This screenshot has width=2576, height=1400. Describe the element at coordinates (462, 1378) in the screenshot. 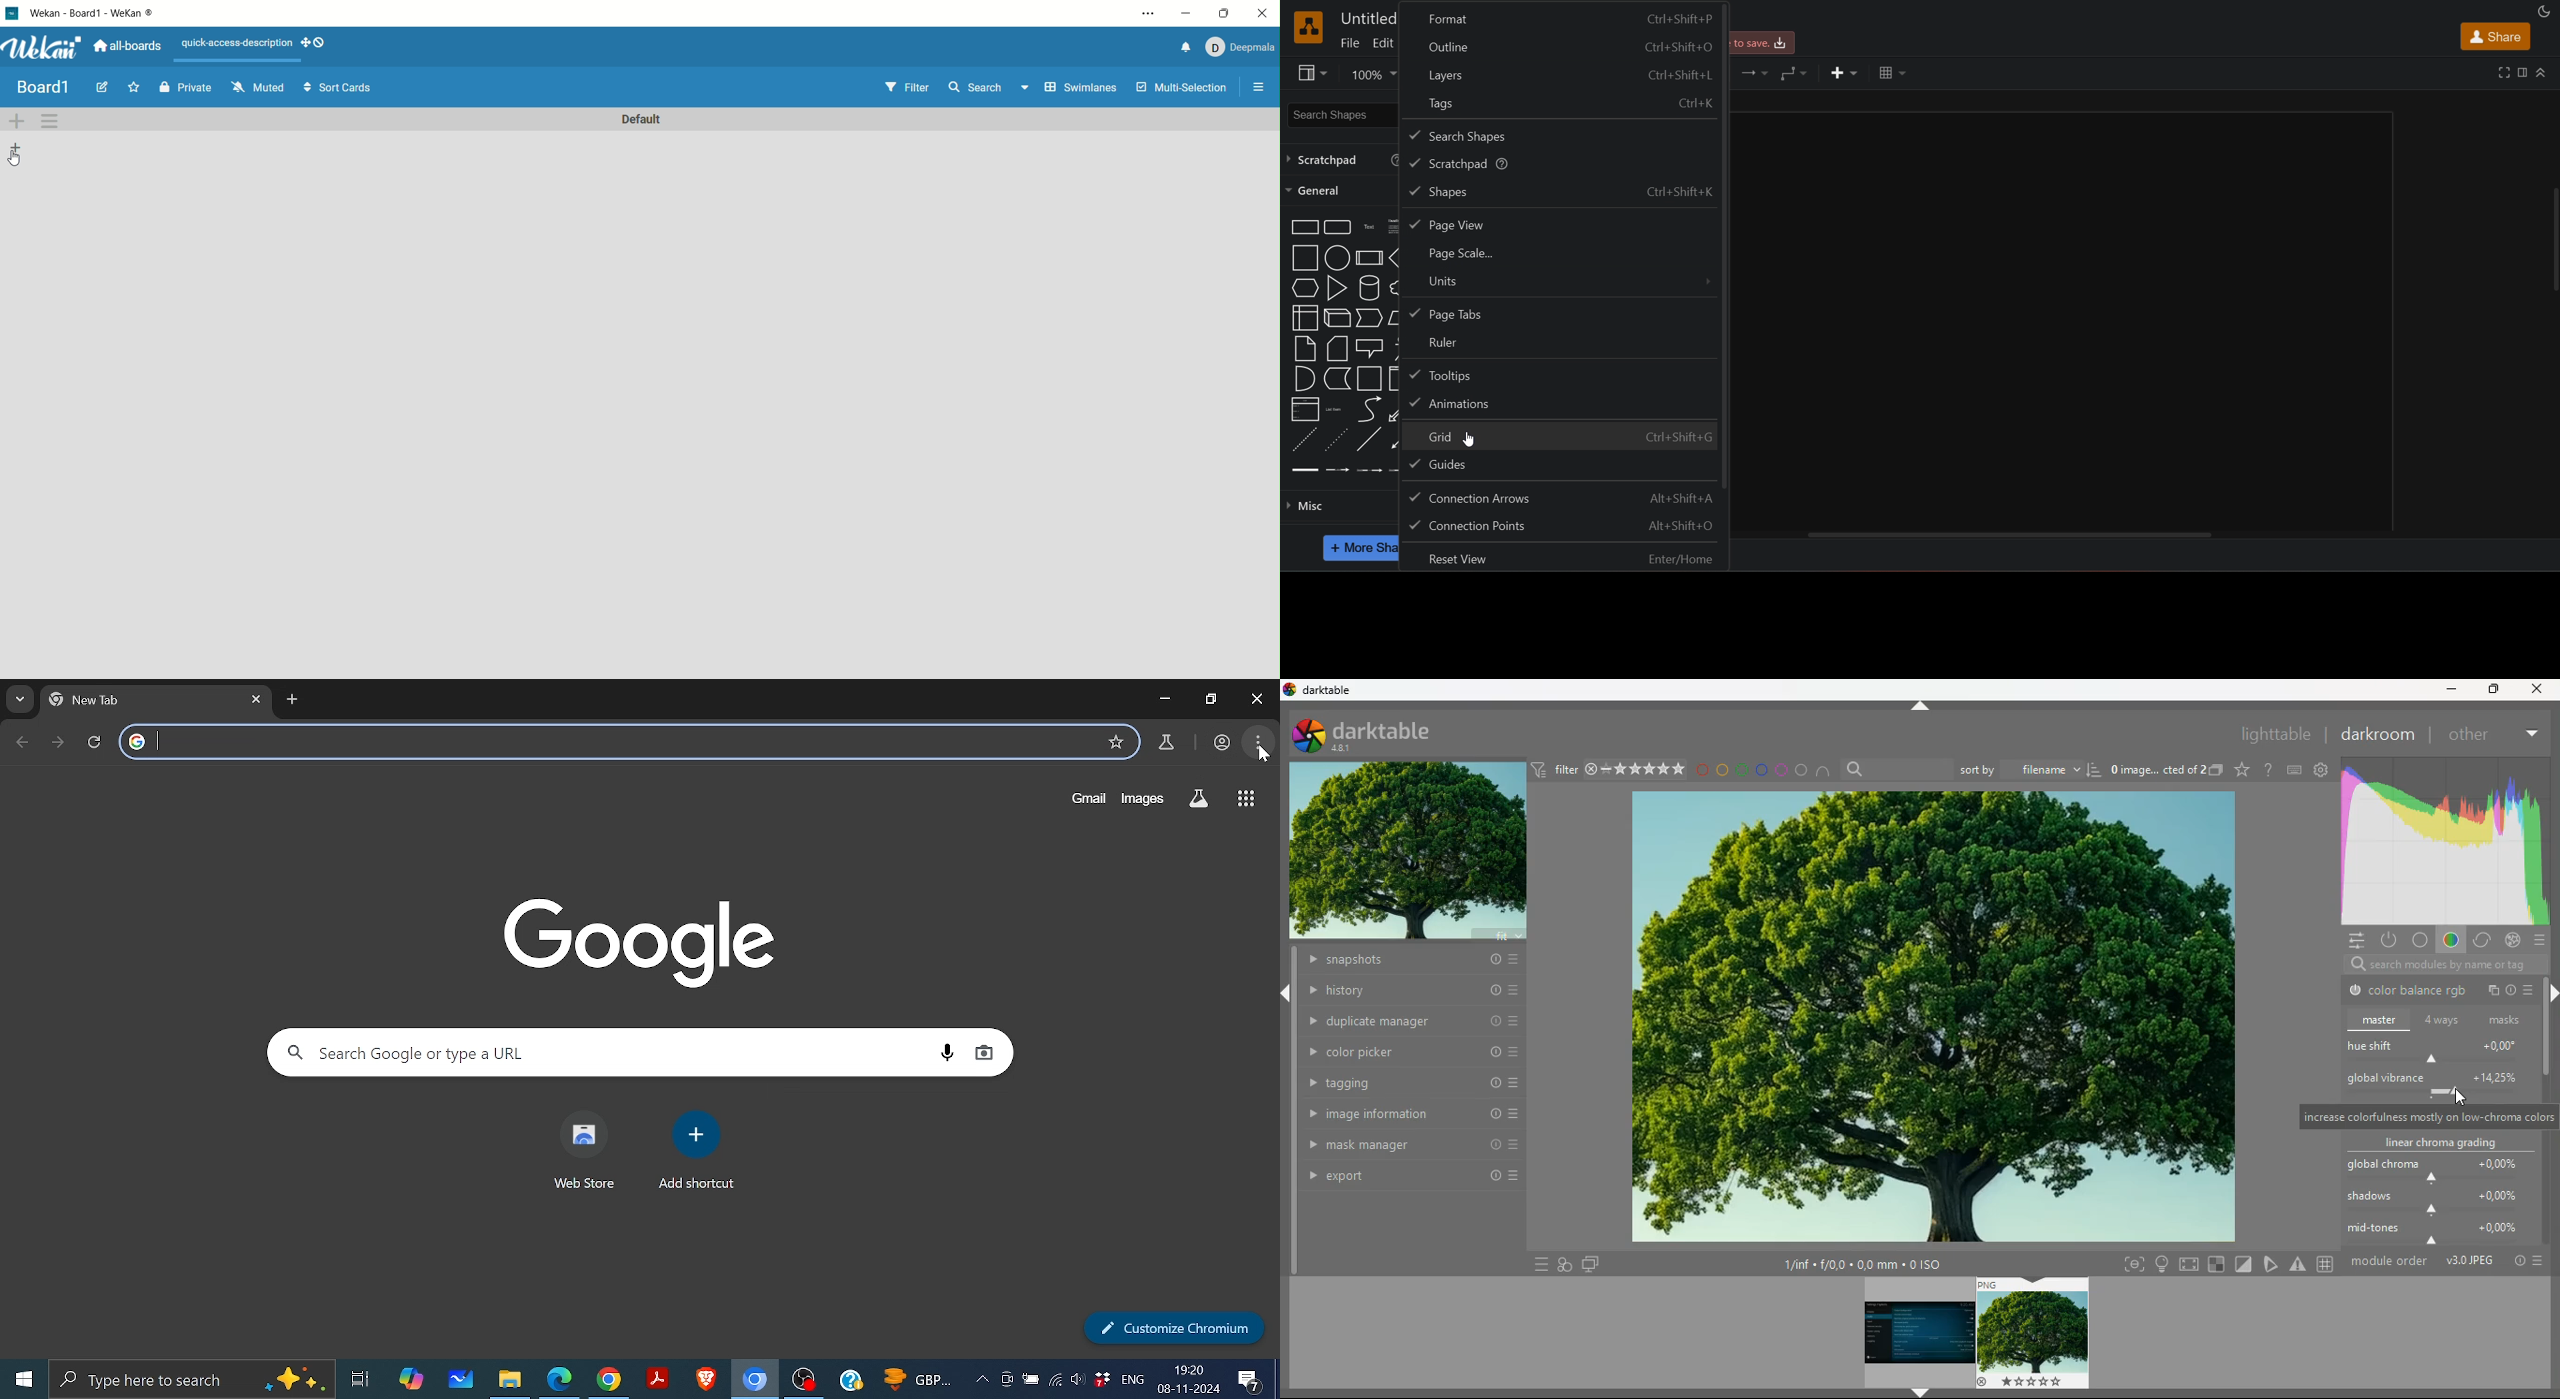

I see `Whitebiard` at that location.